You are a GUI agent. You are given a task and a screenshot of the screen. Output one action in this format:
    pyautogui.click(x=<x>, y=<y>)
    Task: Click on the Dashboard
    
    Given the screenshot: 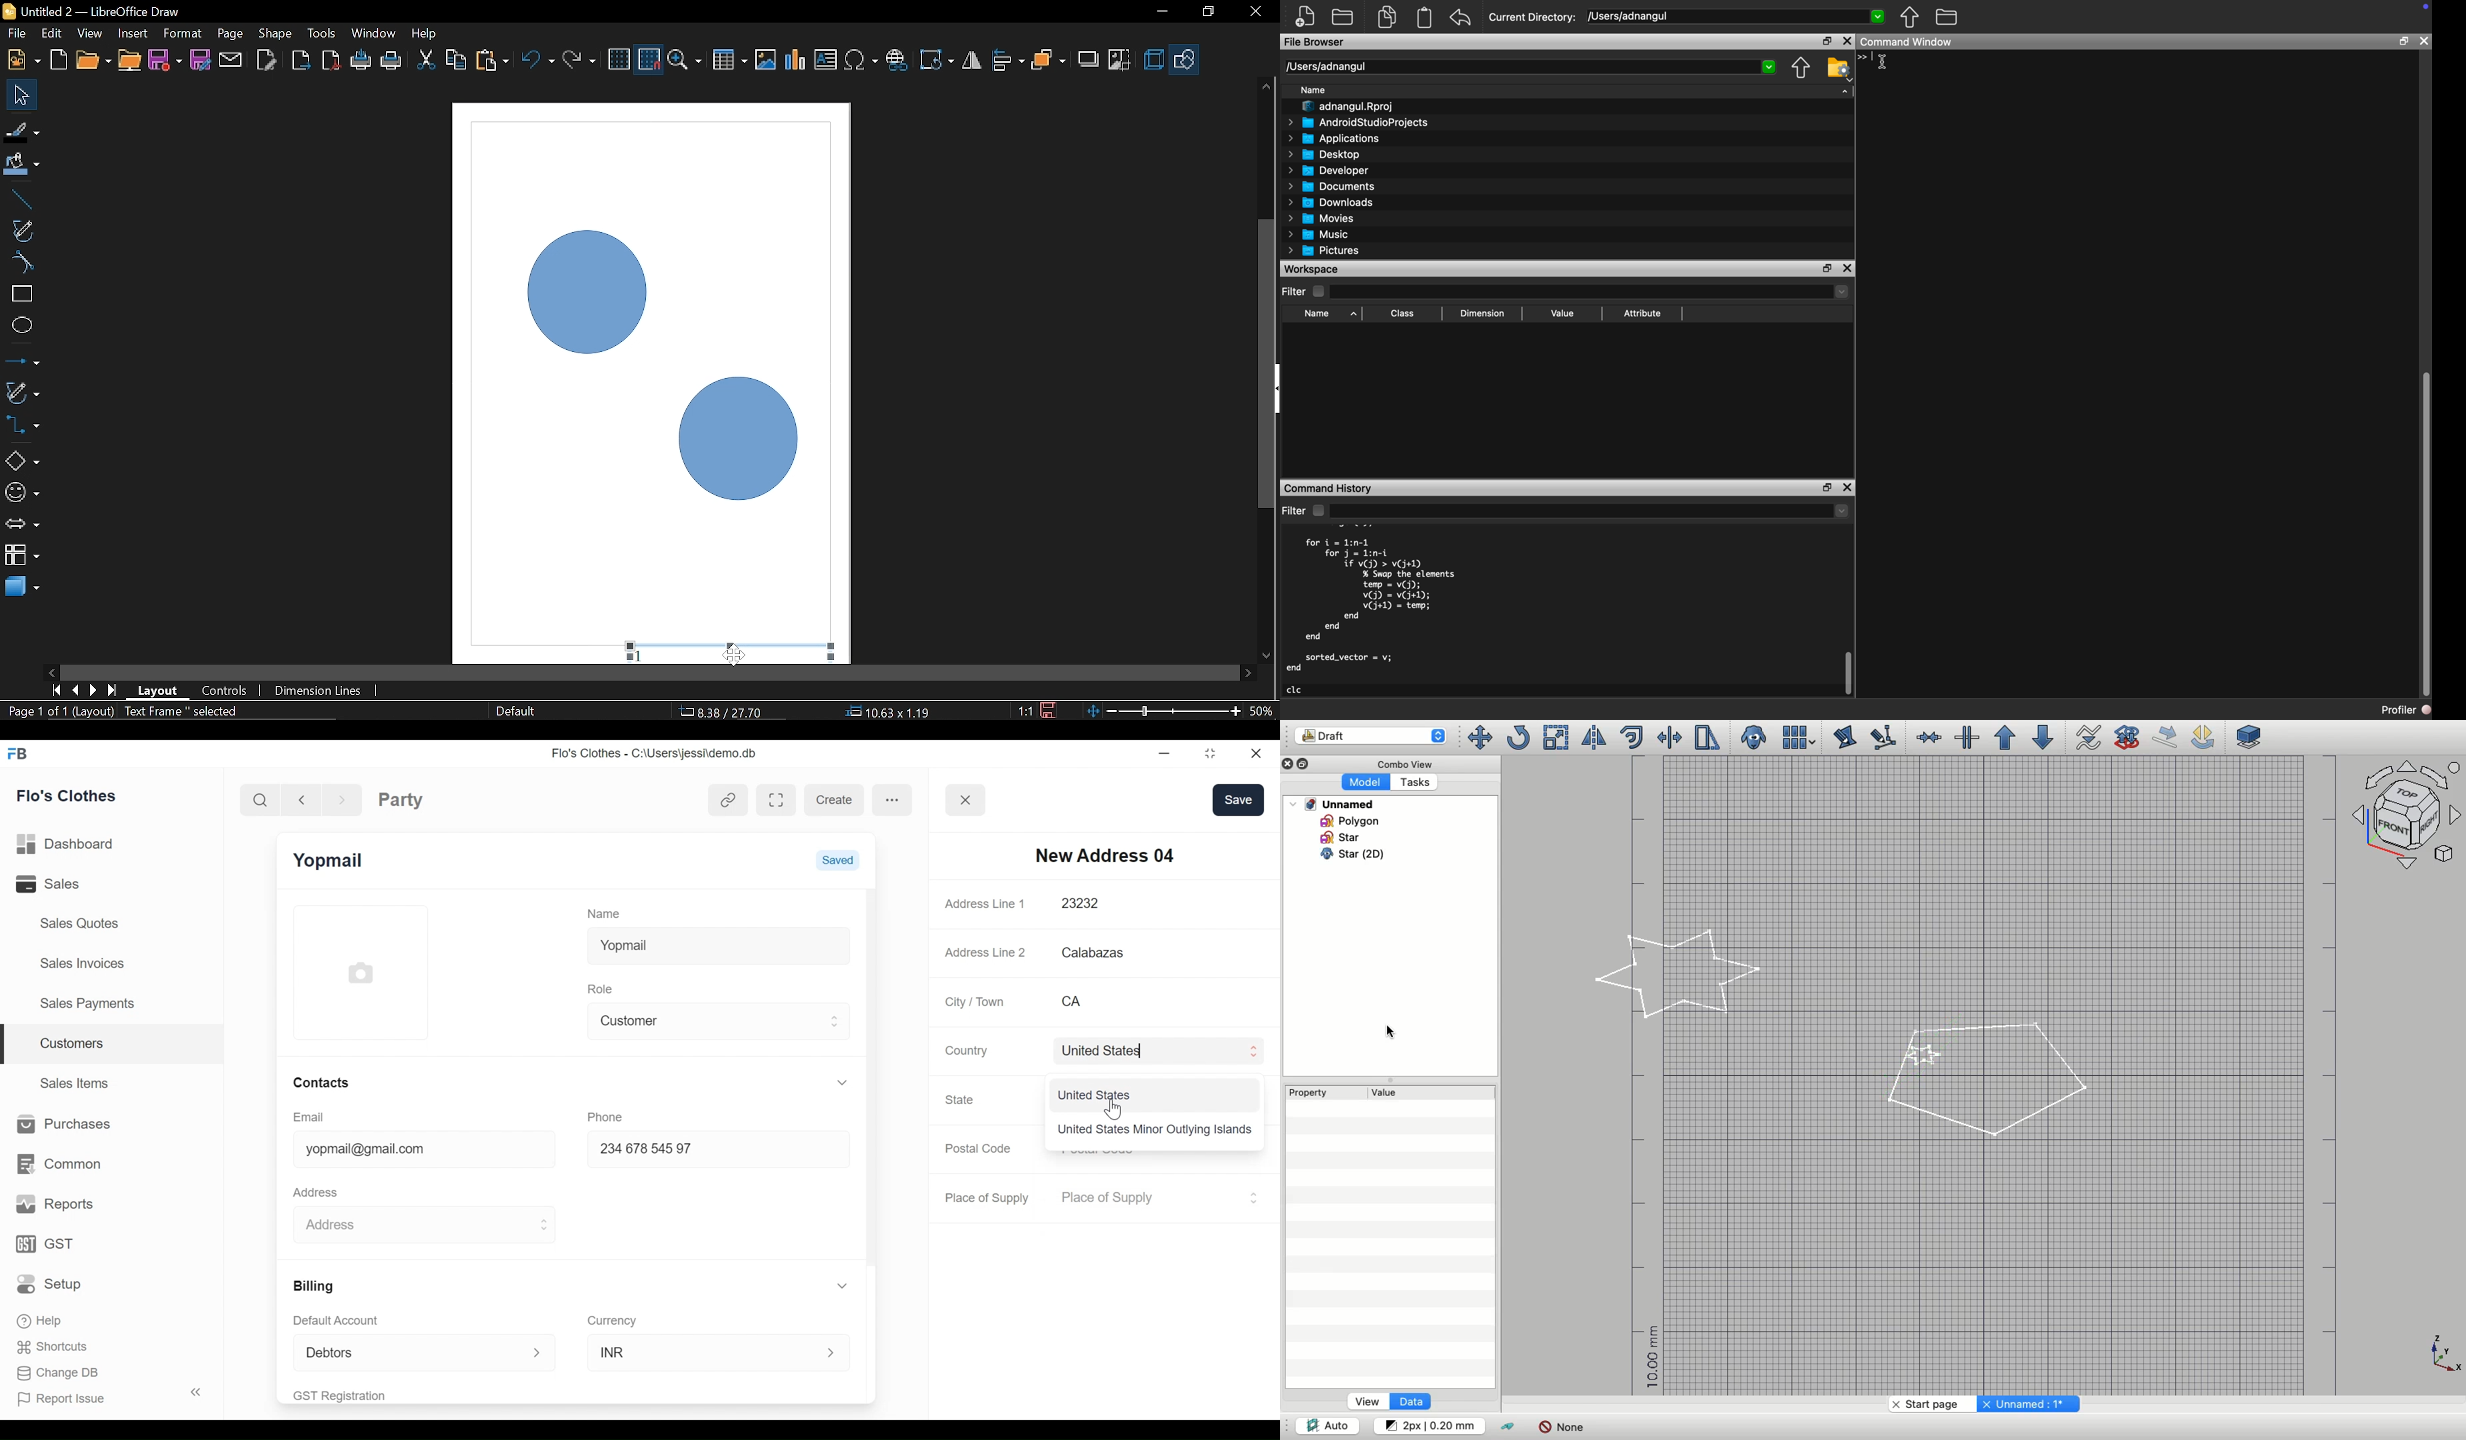 What is the action you would take?
    pyautogui.click(x=69, y=845)
    